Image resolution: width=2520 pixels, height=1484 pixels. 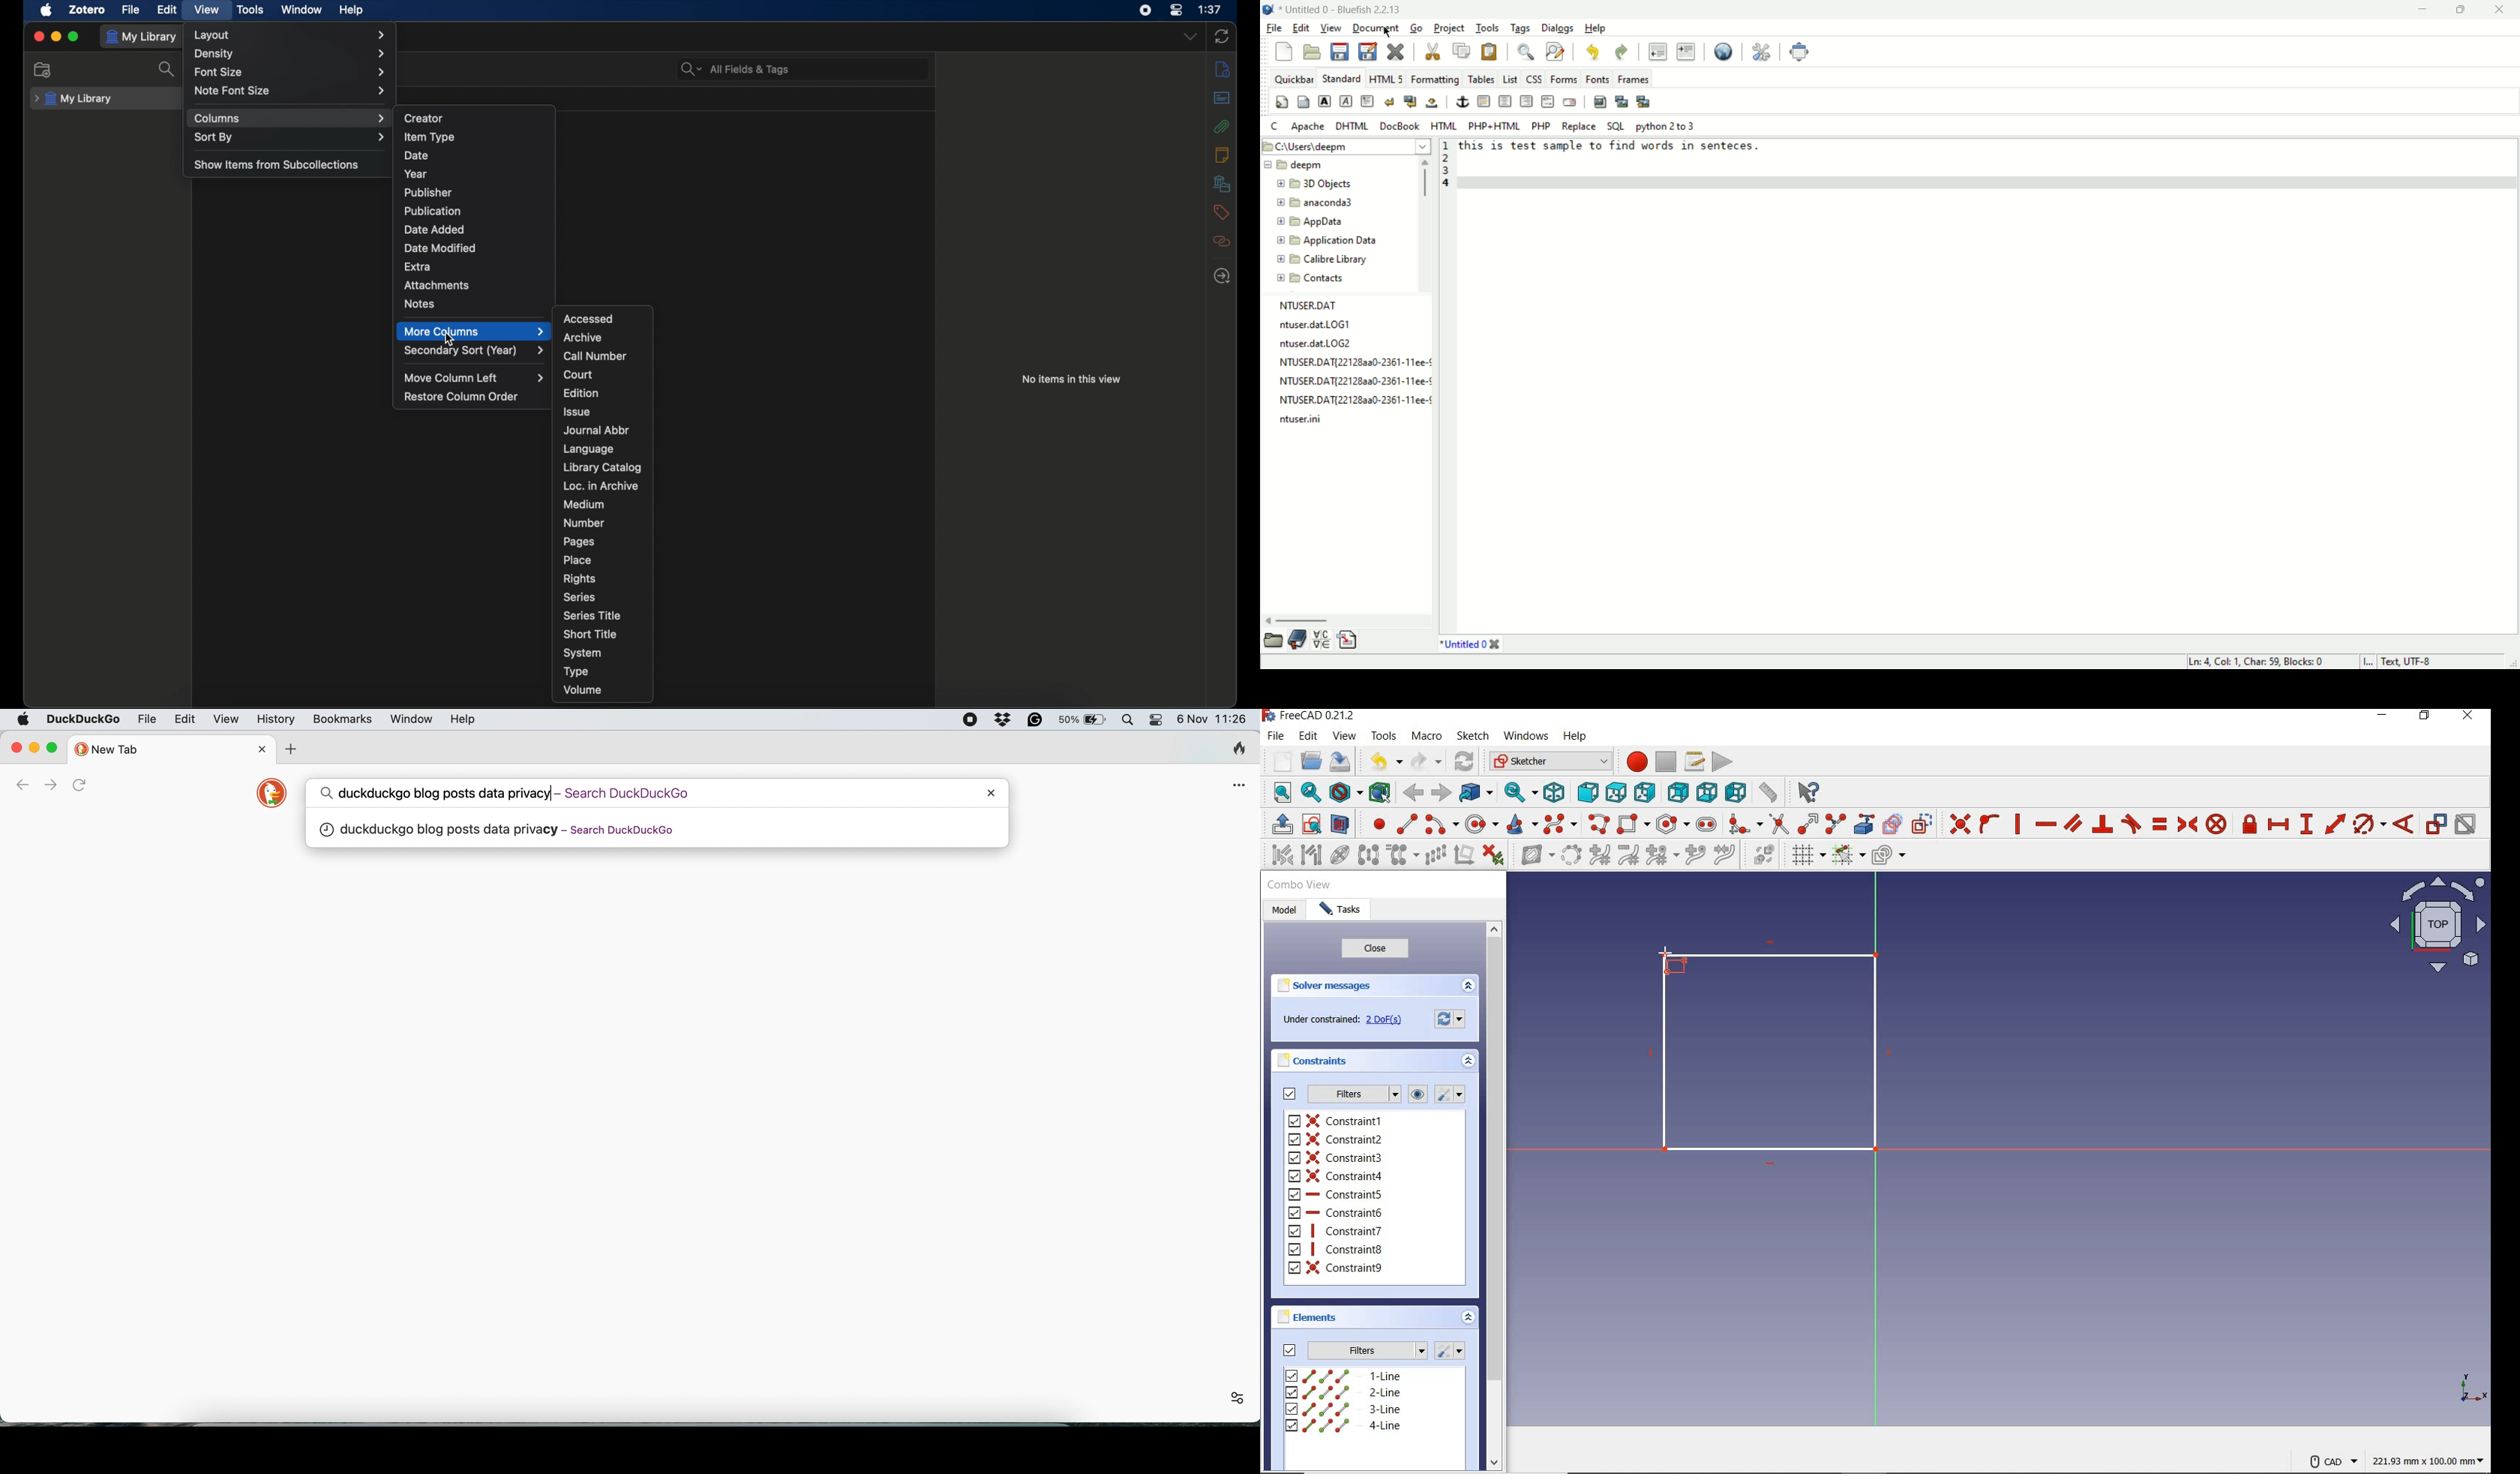 I want to click on create regular polygon, so click(x=1672, y=824).